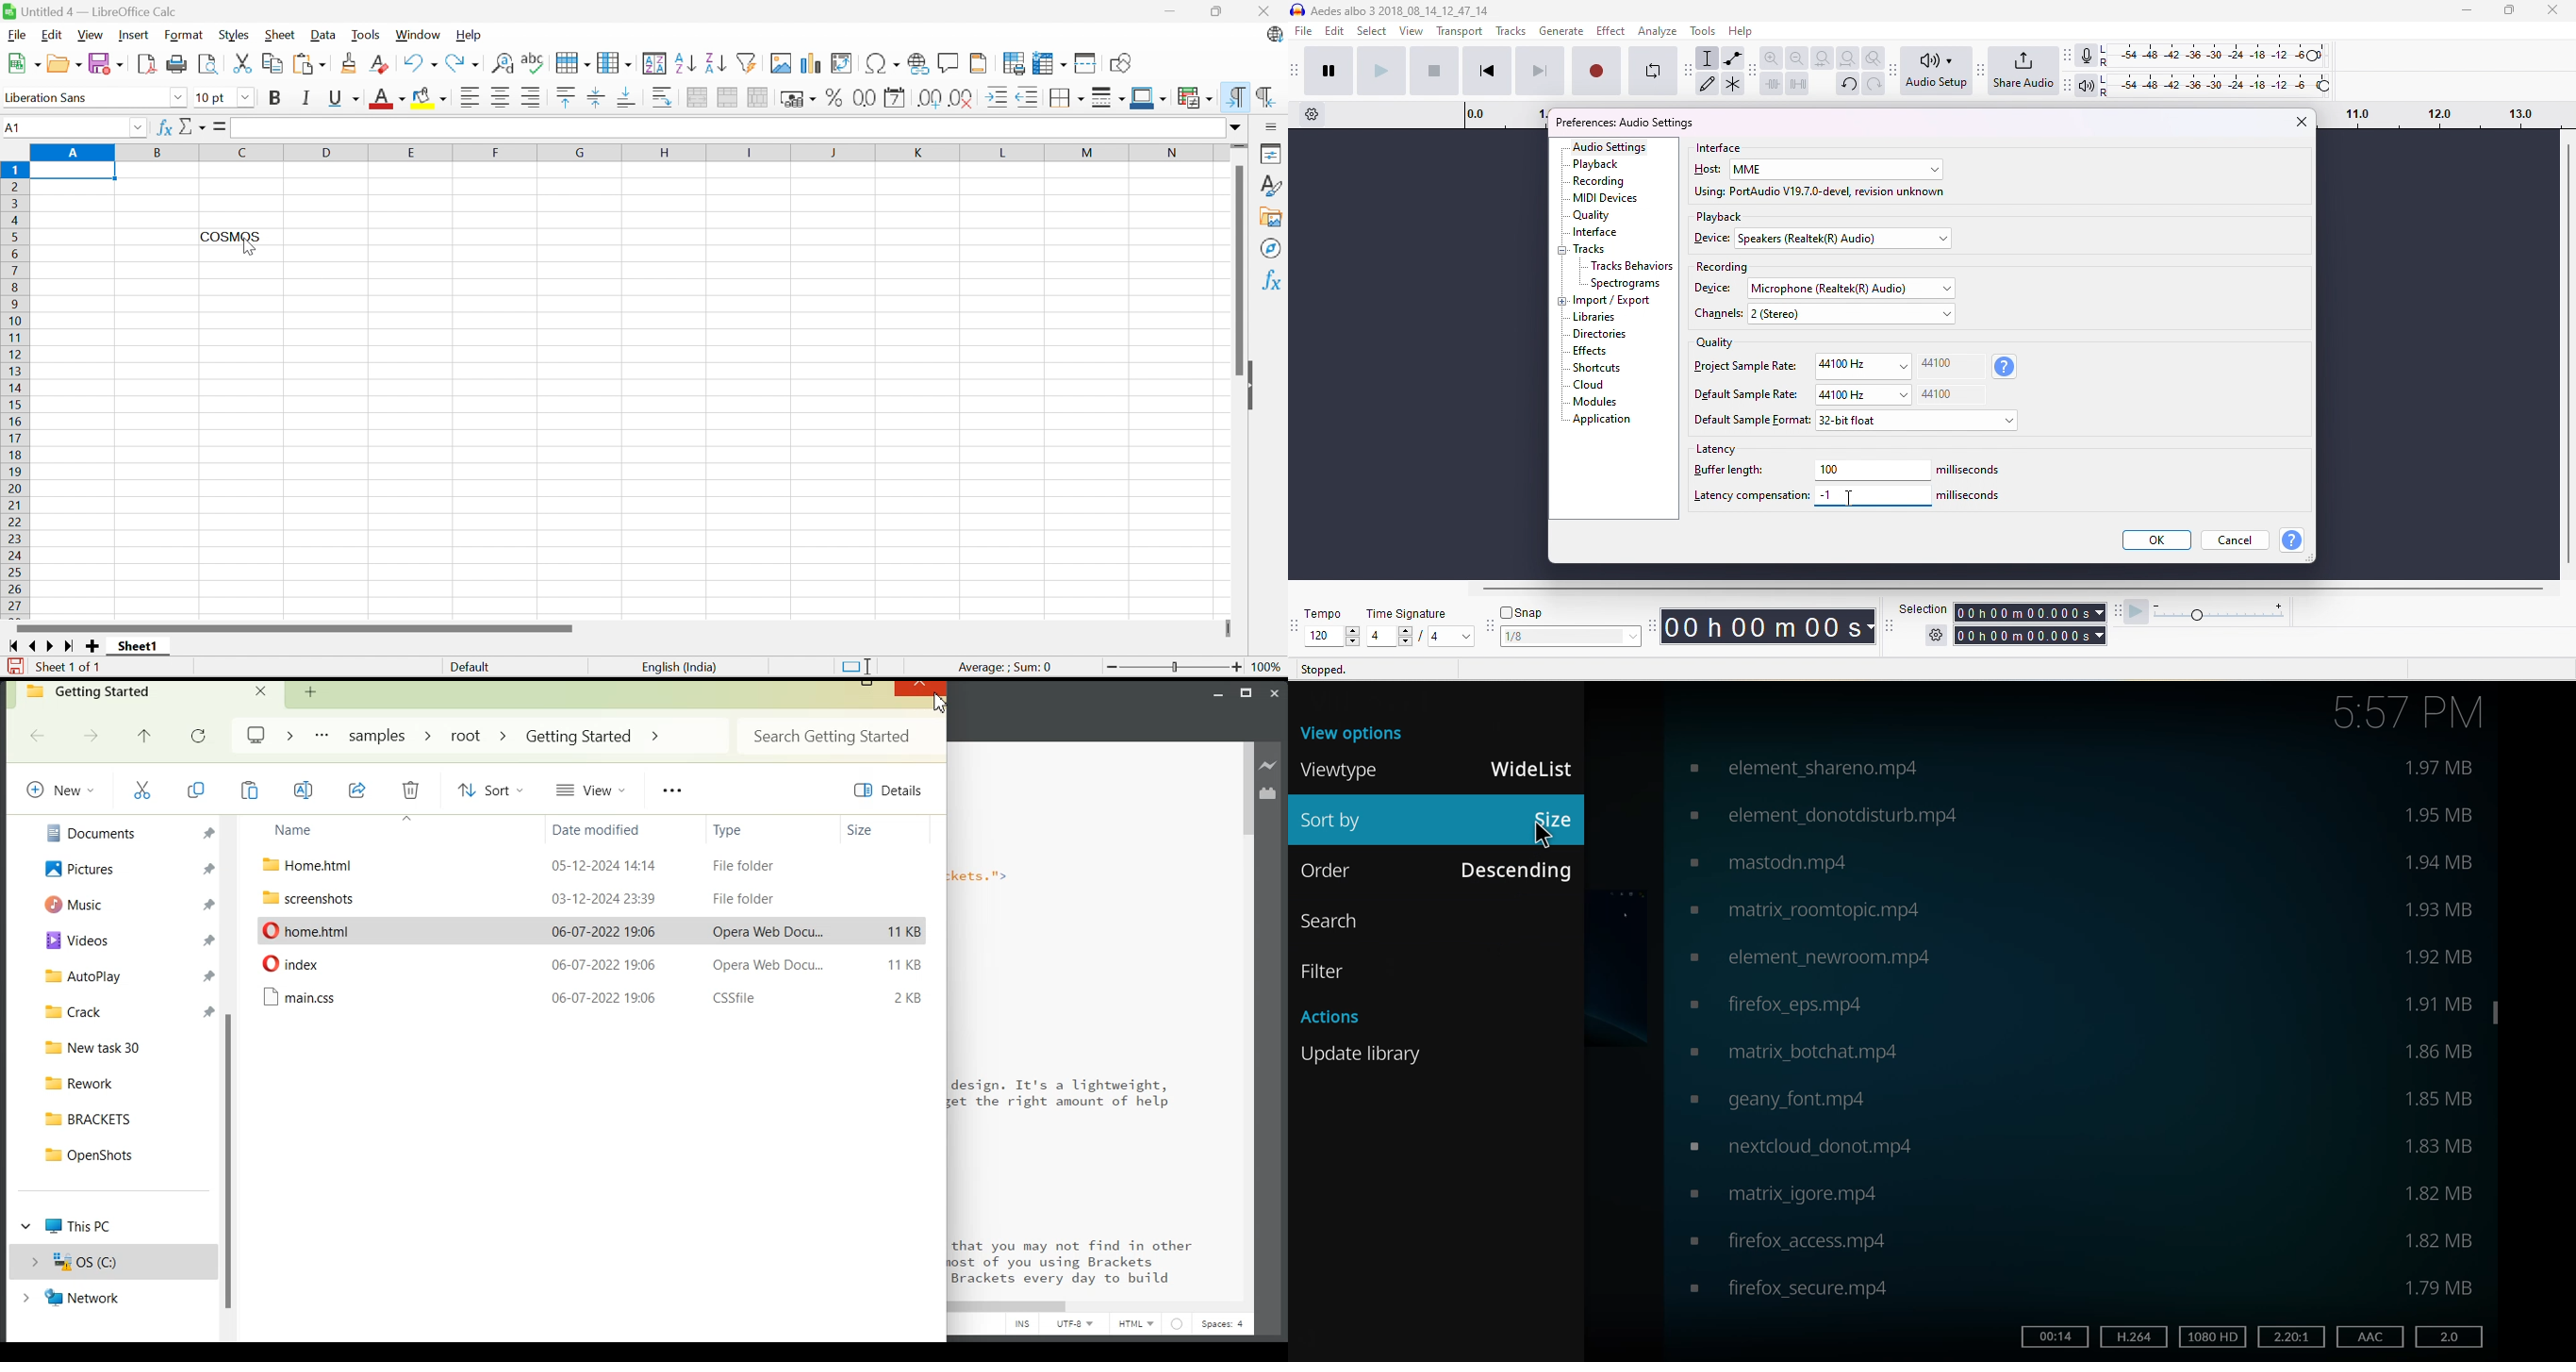 This screenshot has height=1372, width=2576. I want to click on Align Center, so click(502, 99).